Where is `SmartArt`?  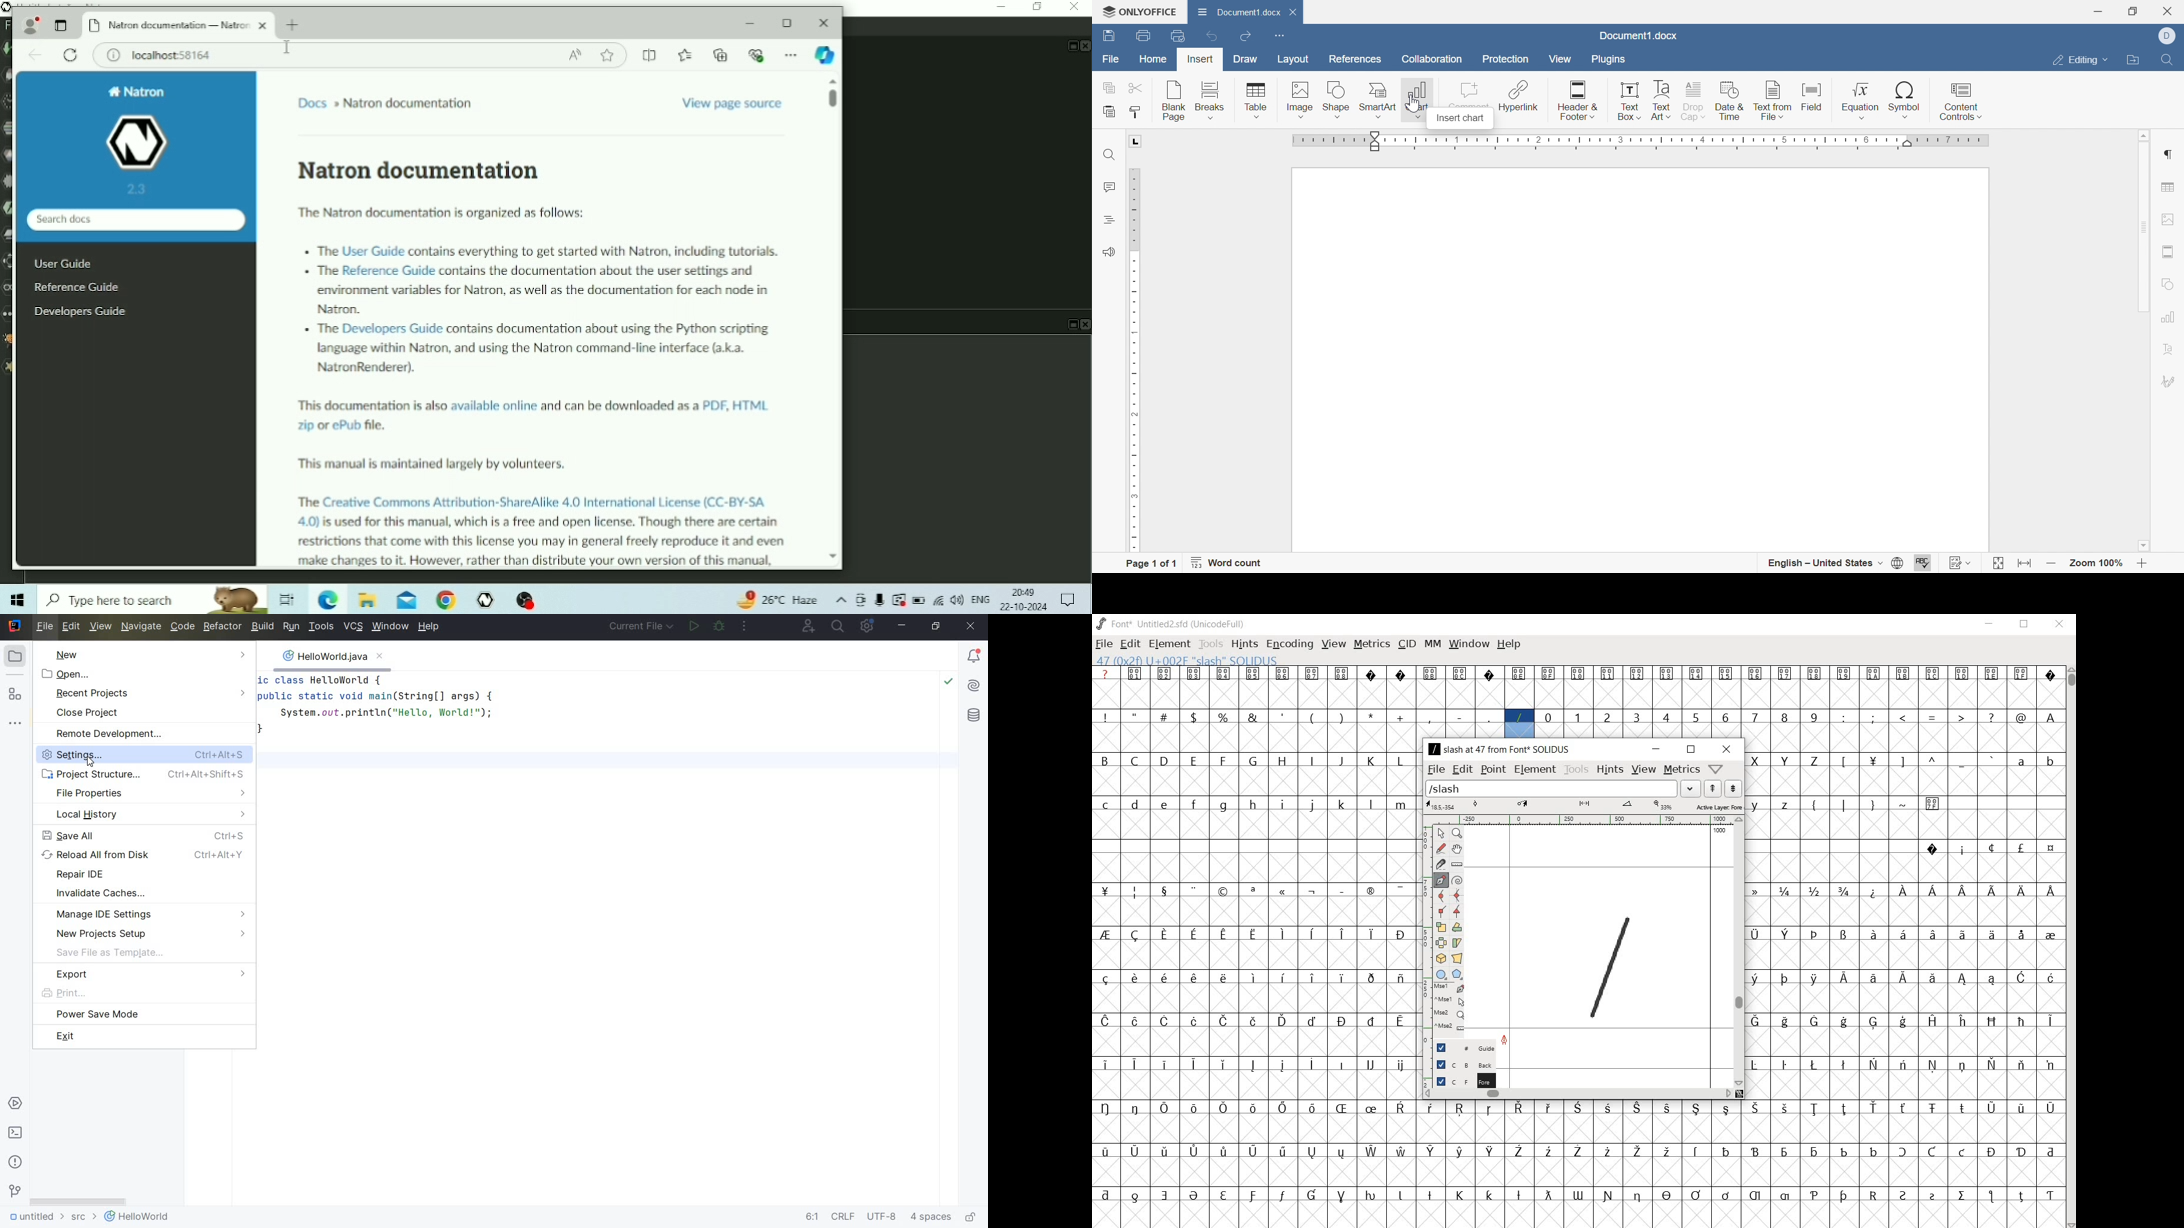 SmartArt is located at coordinates (1379, 99).